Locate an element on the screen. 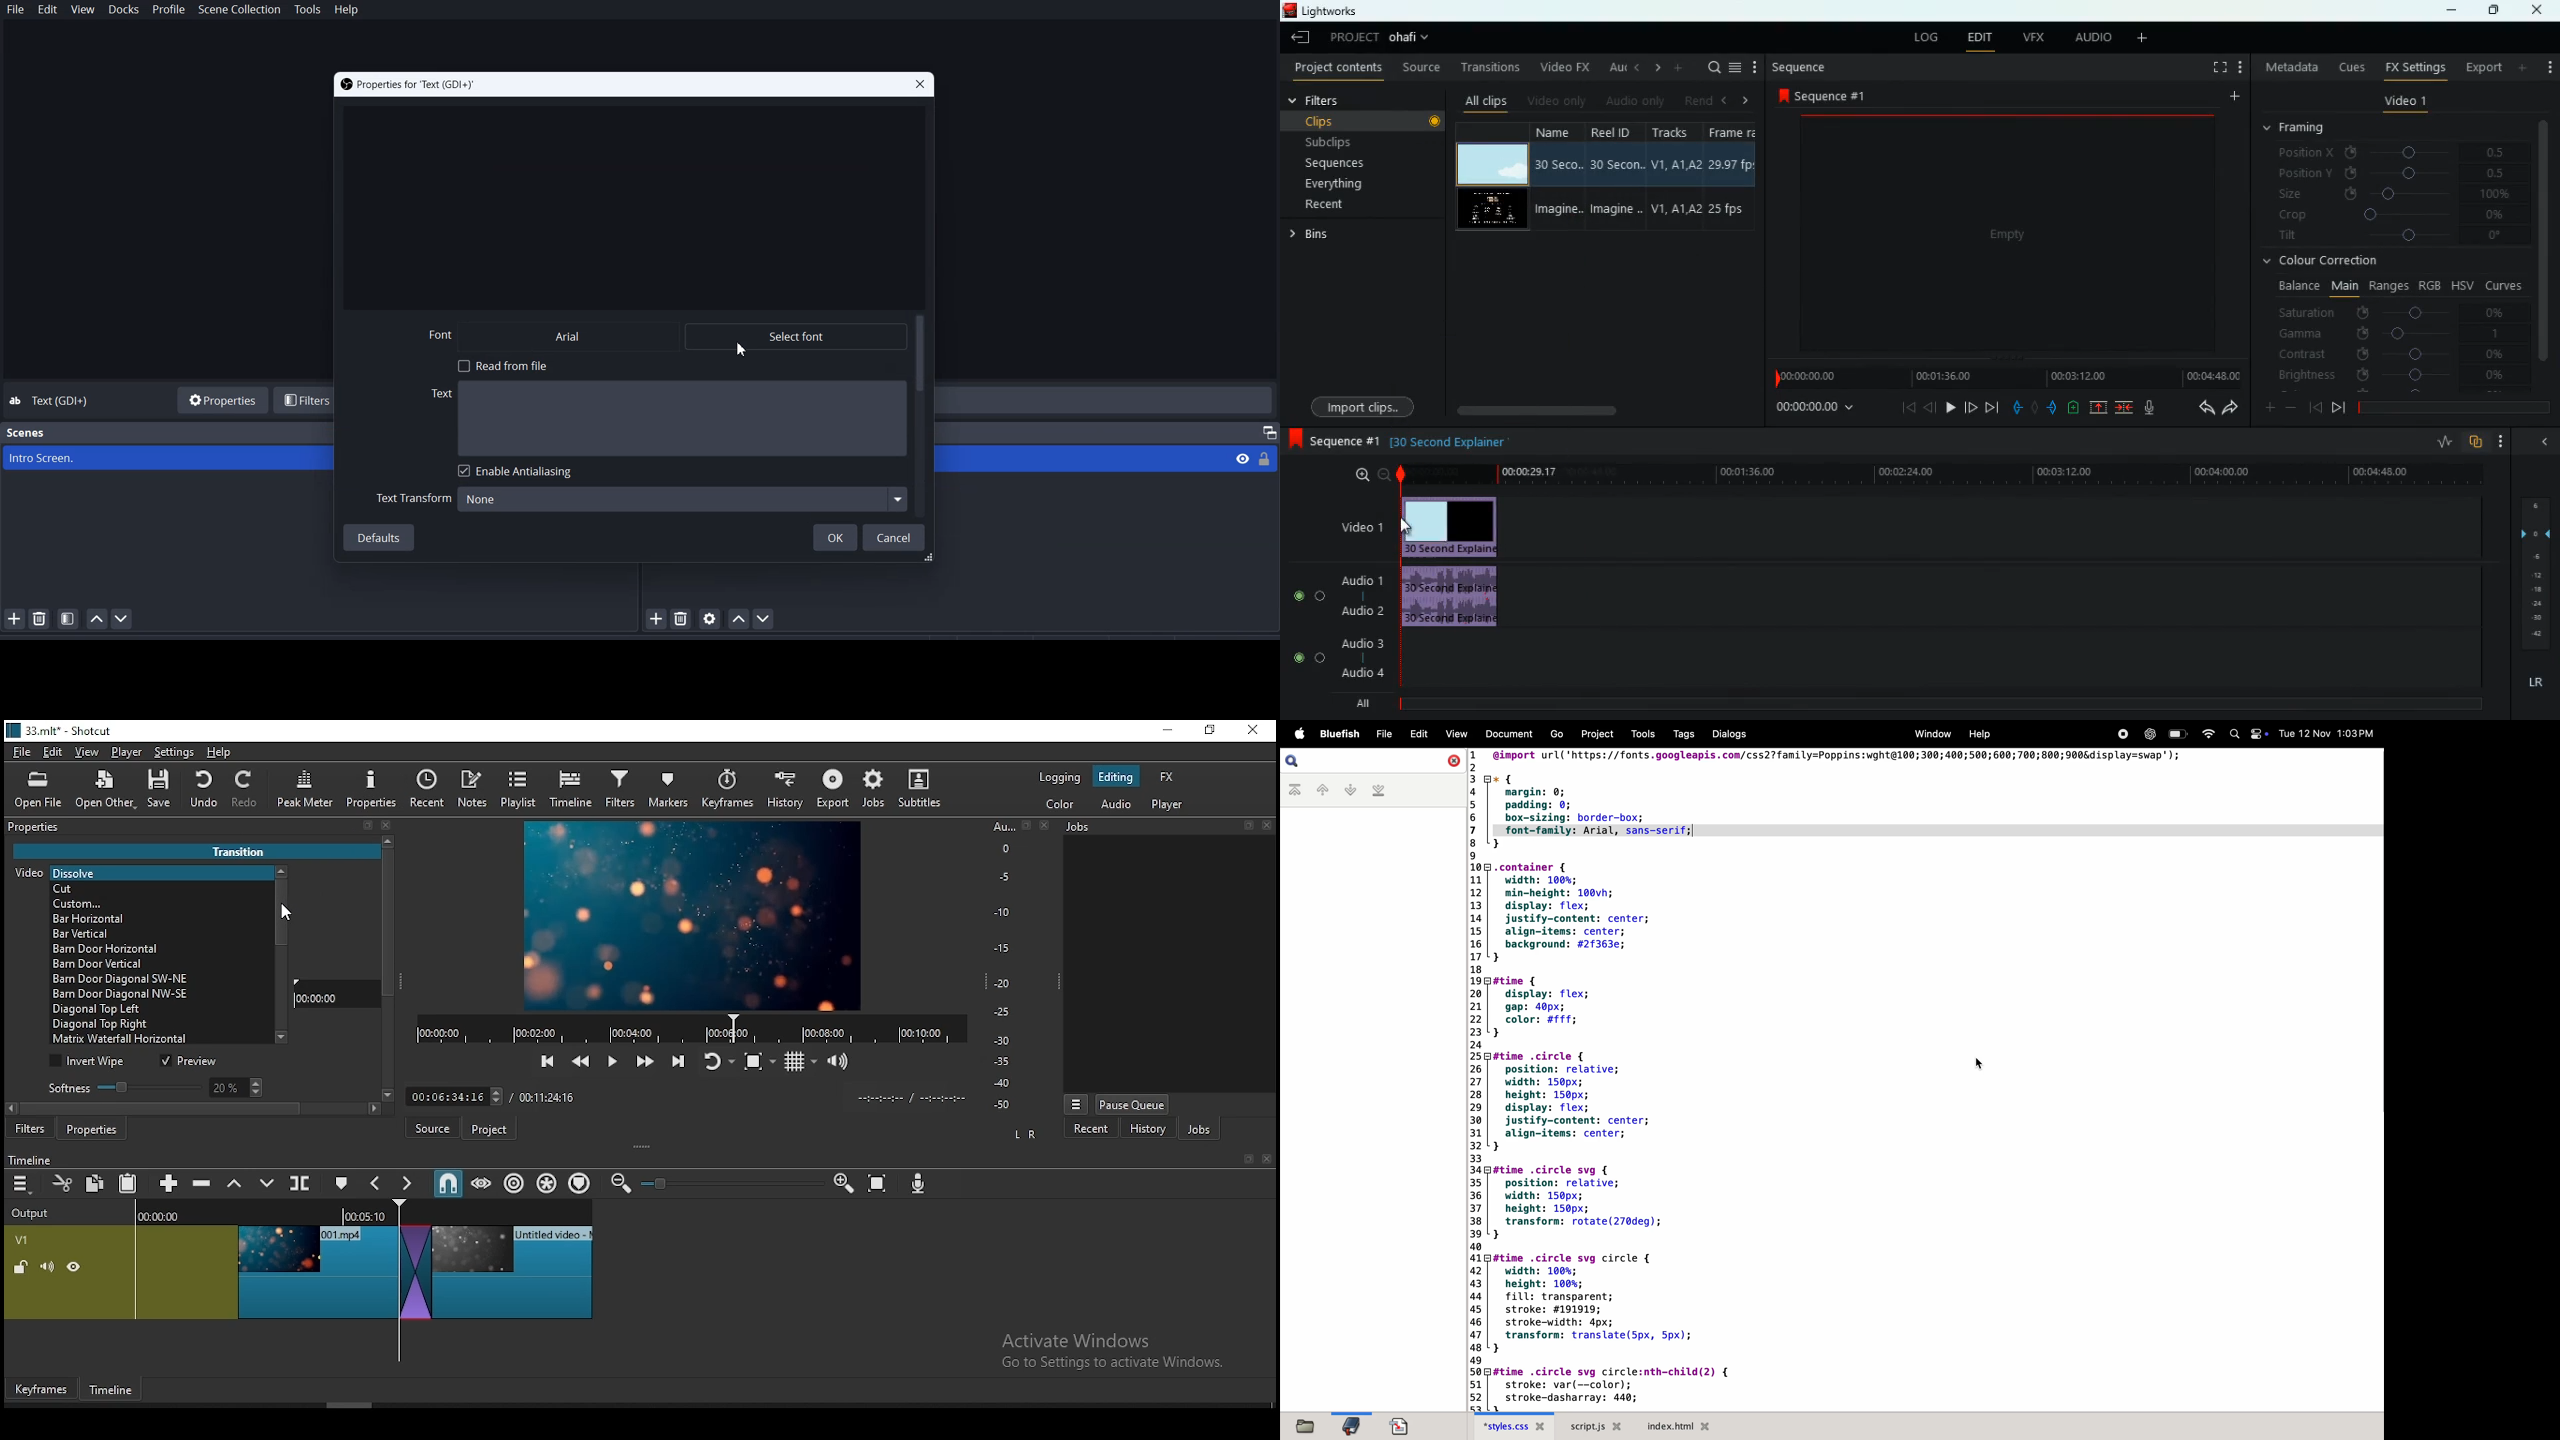 This screenshot has height=1456, width=2576. transition option is located at coordinates (162, 1010).